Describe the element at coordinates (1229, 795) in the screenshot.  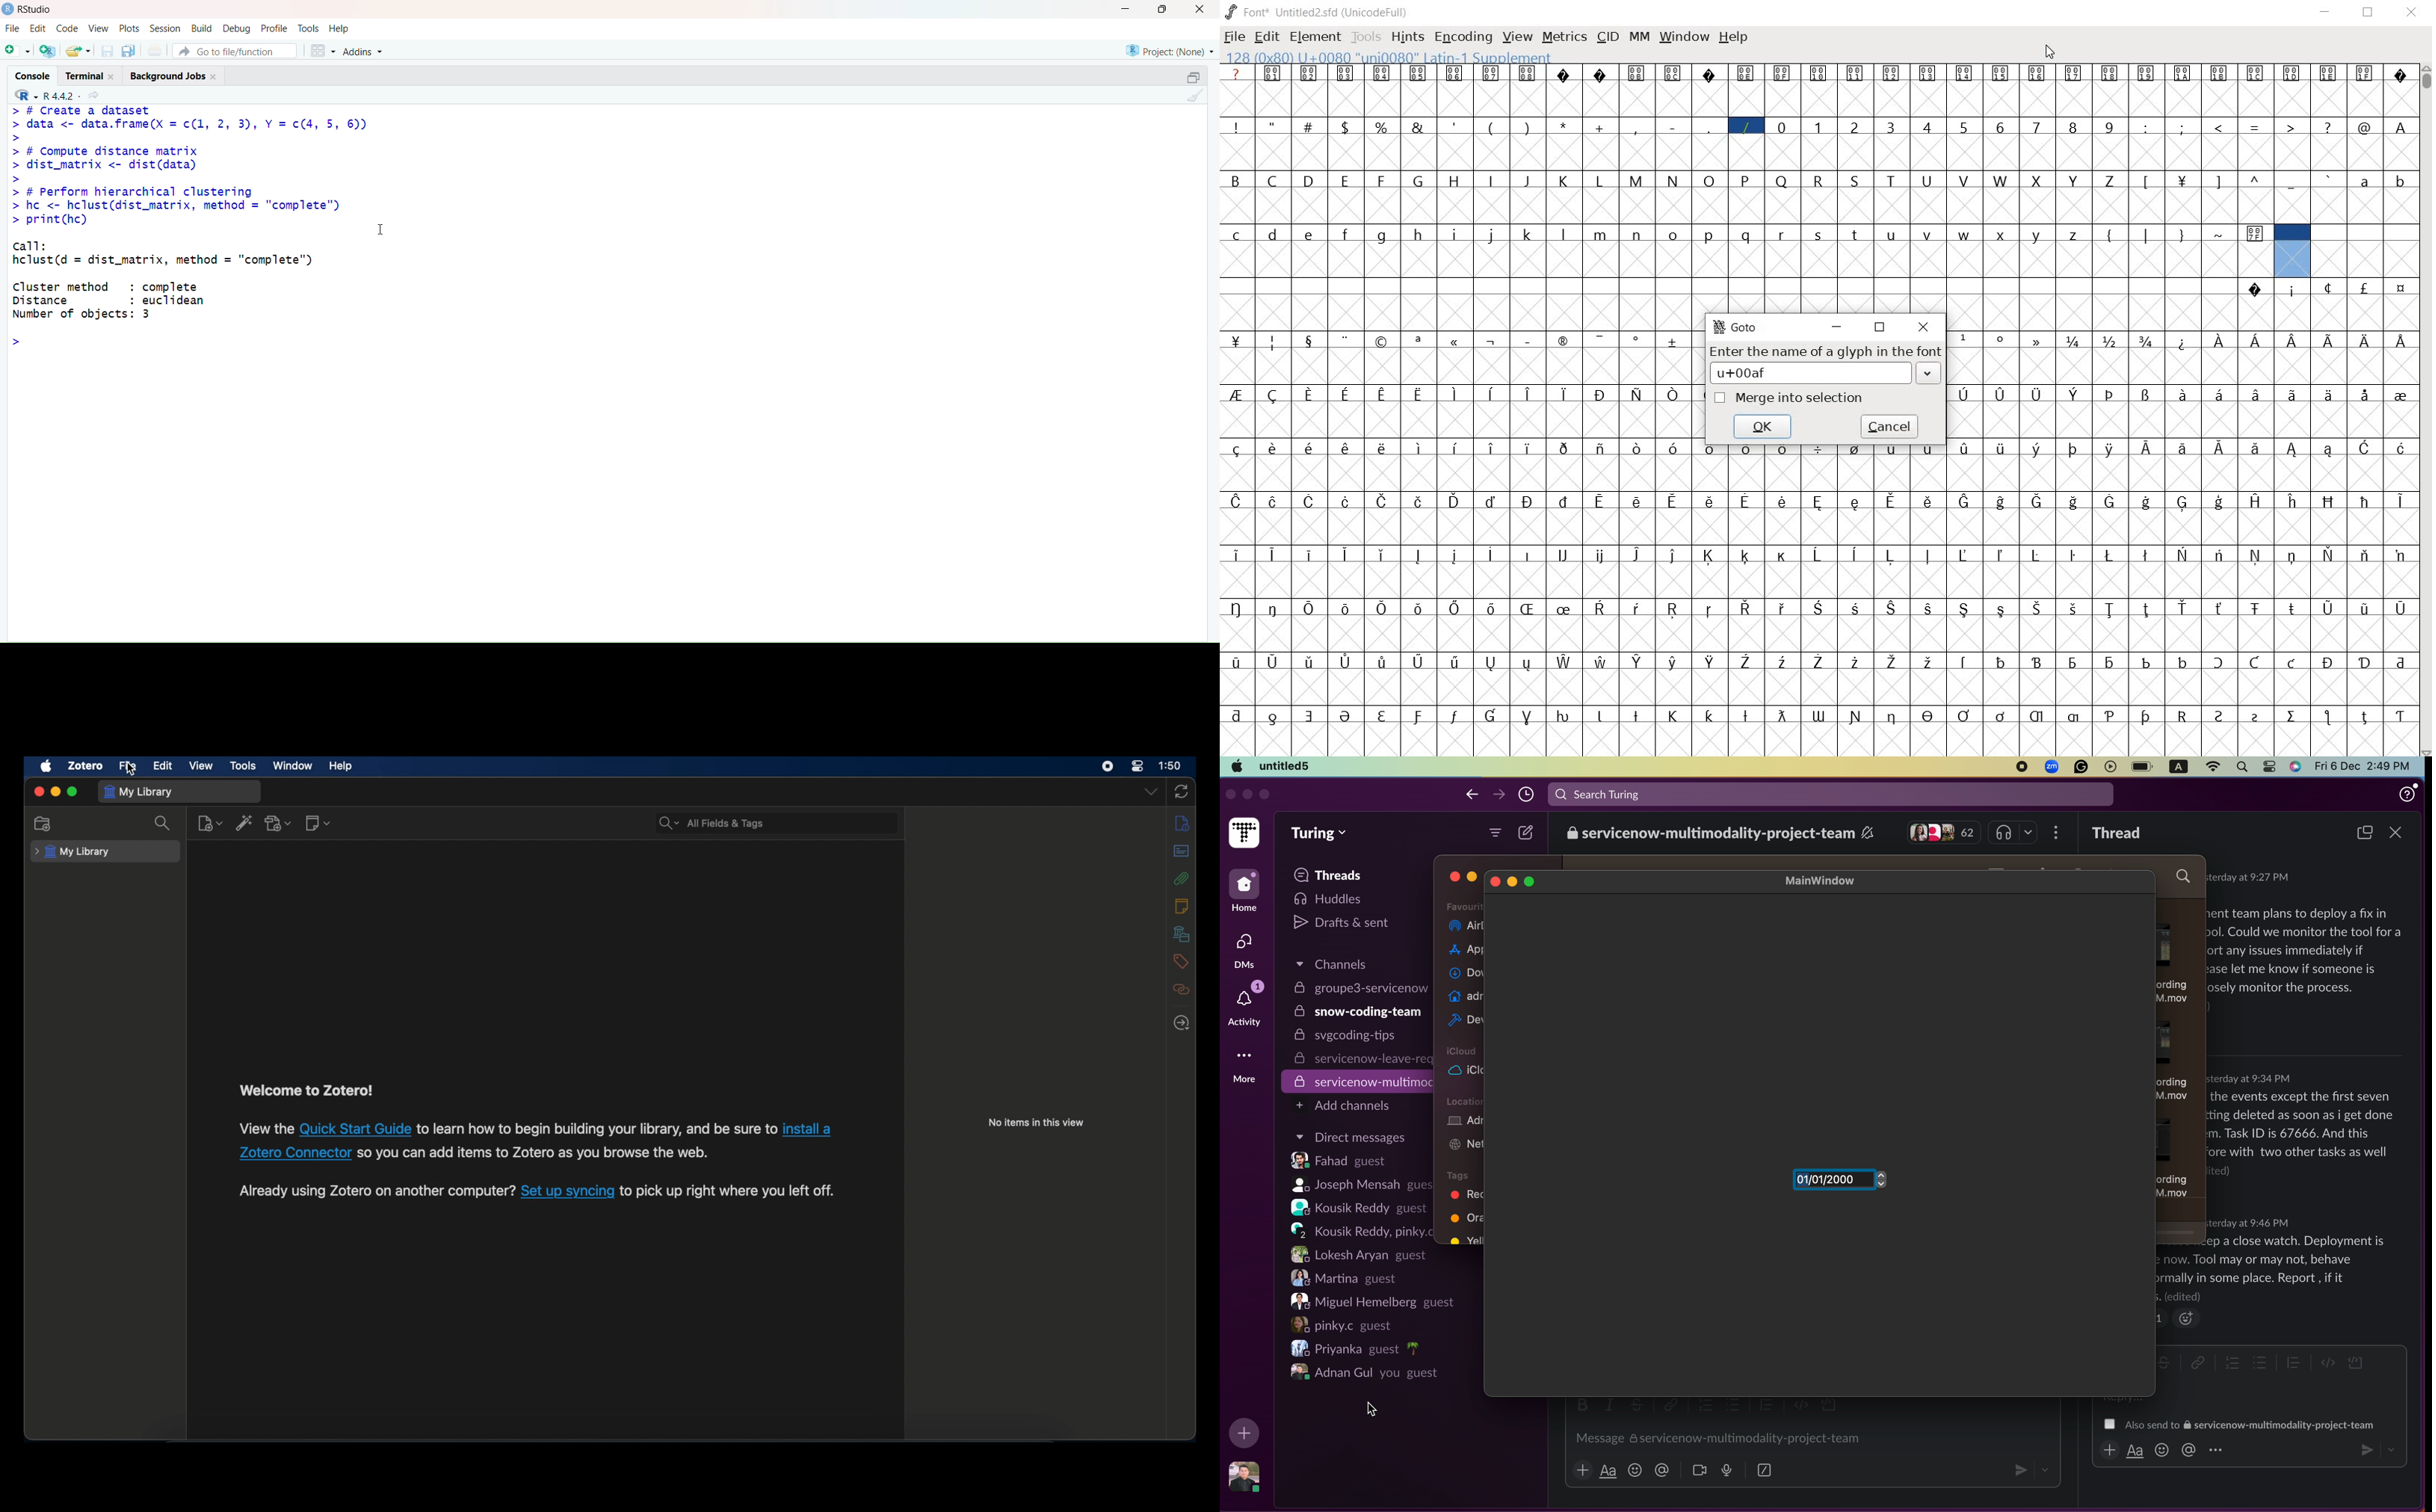
I see `close` at that location.